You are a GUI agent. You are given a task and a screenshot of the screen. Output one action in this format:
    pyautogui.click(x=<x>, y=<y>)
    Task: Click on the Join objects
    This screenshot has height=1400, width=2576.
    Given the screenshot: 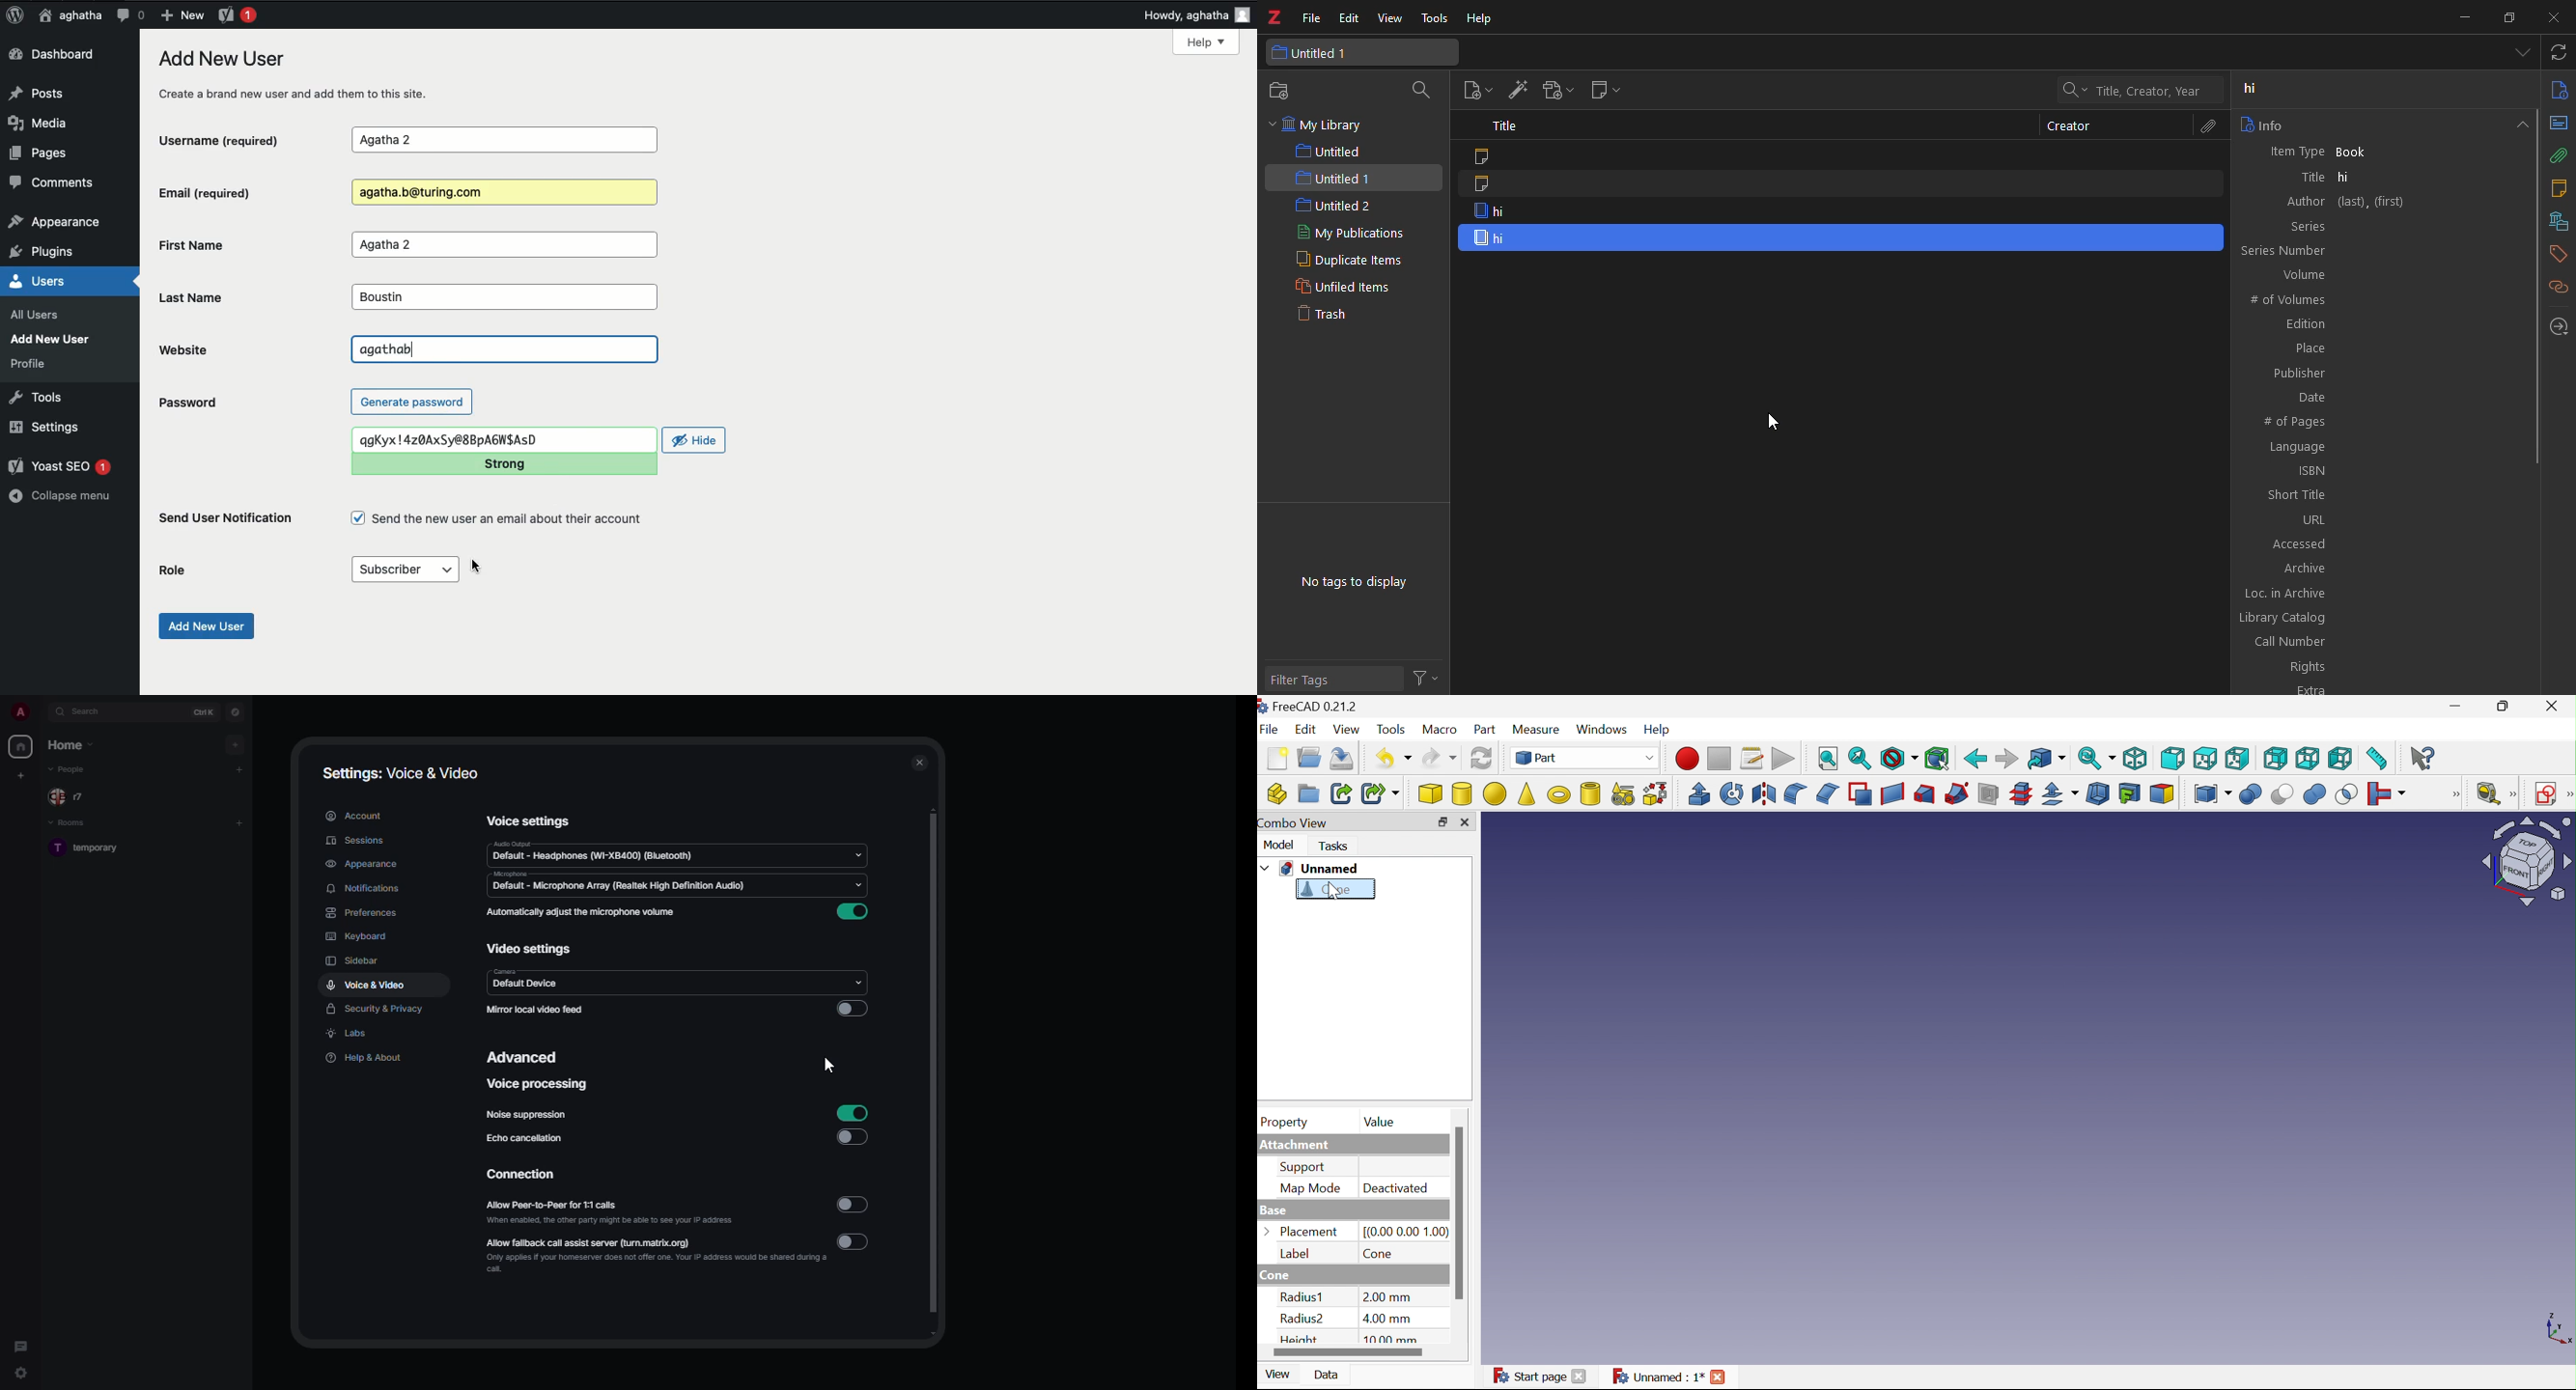 What is the action you would take?
    pyautogui.click(x=2390, y=795)
    